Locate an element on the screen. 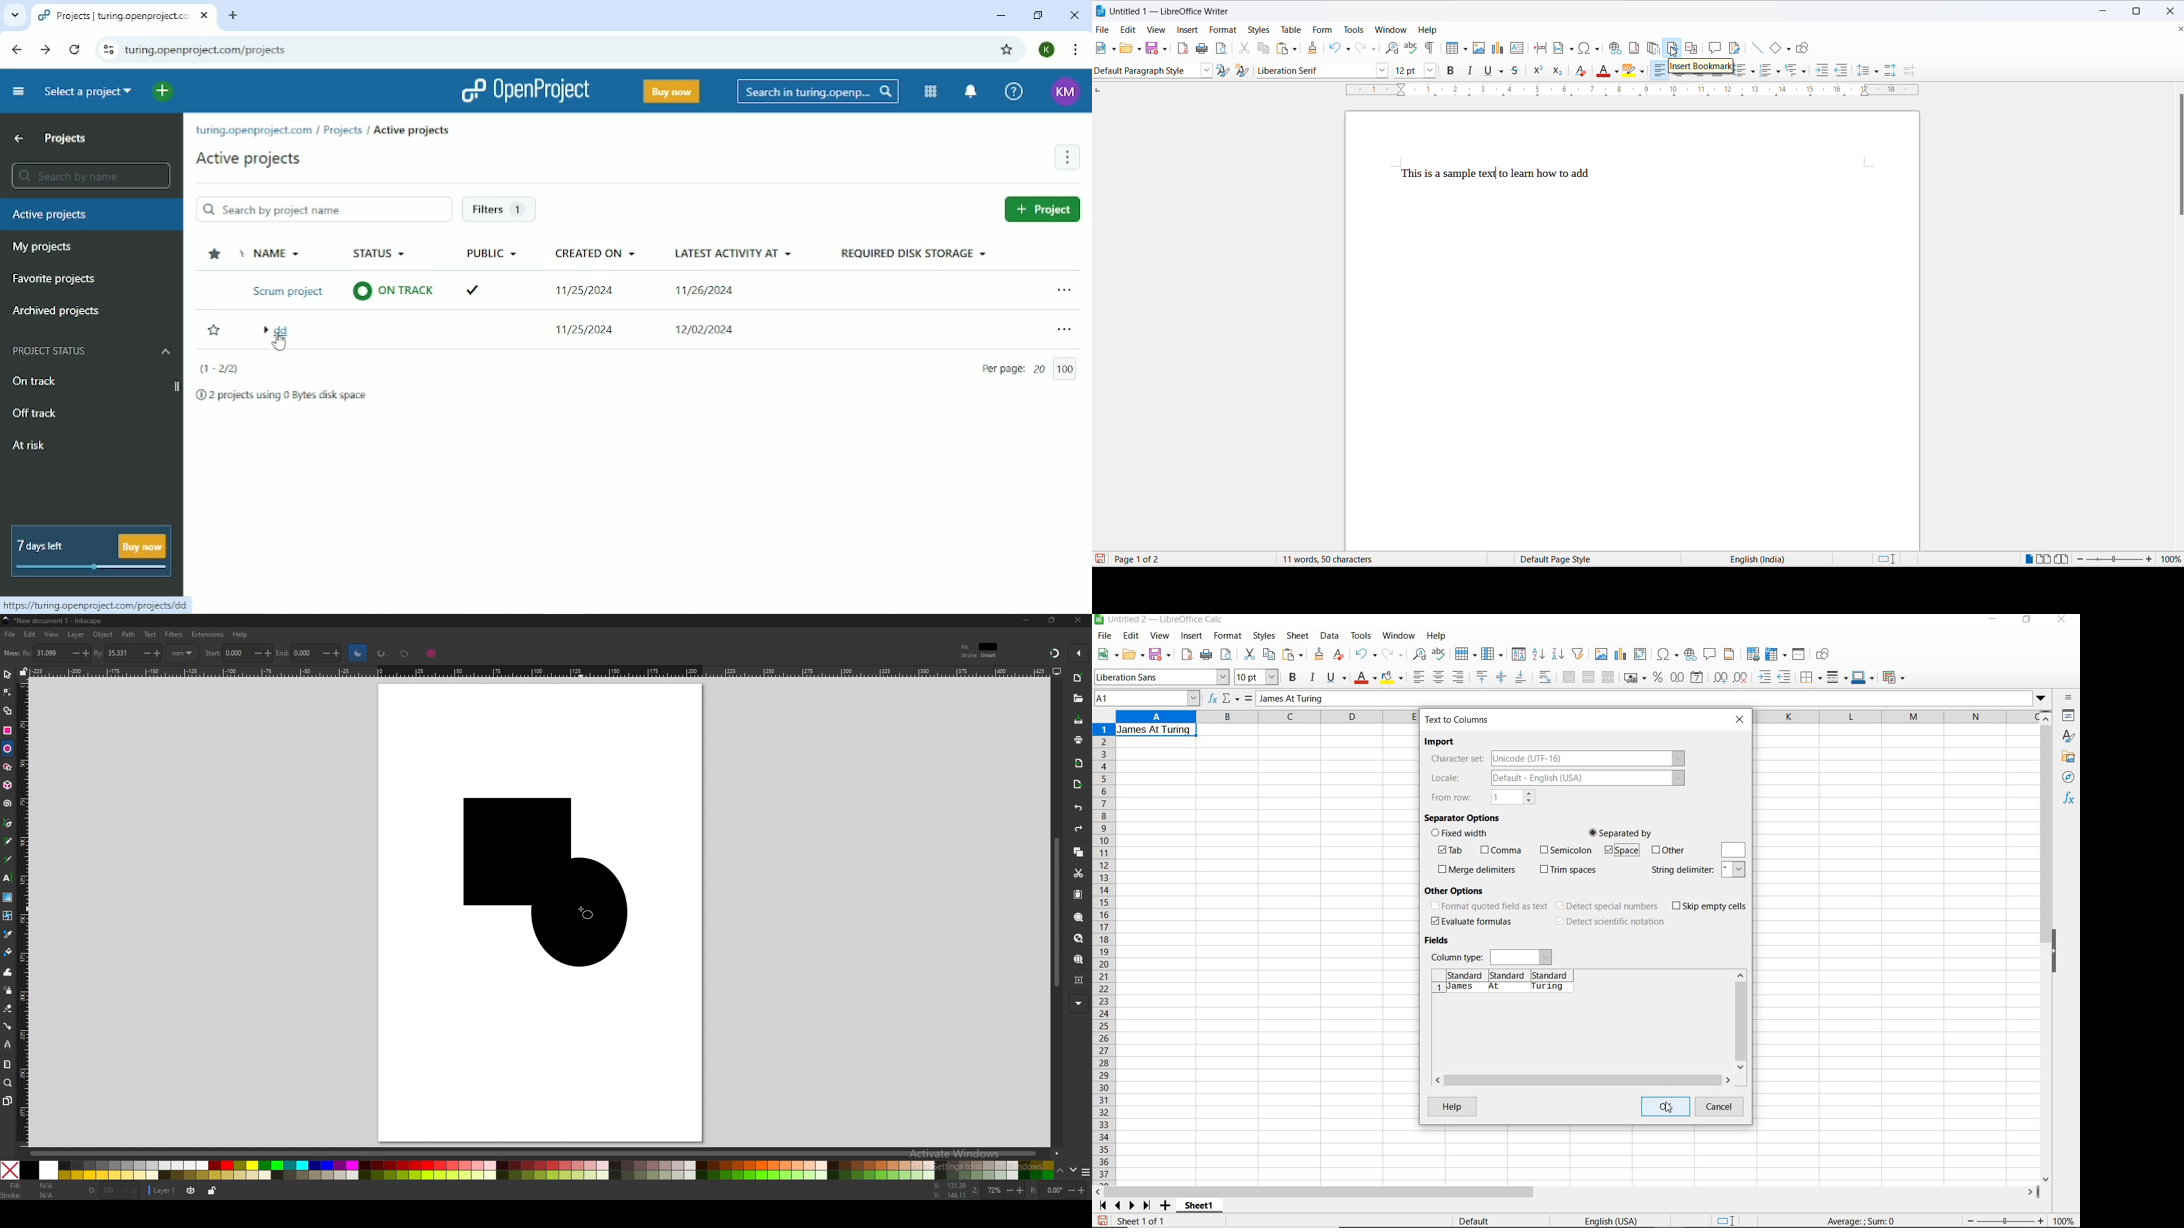 The width and height of the screenshot is (2184, 1232). close document is located at coordinates (2176, 29).